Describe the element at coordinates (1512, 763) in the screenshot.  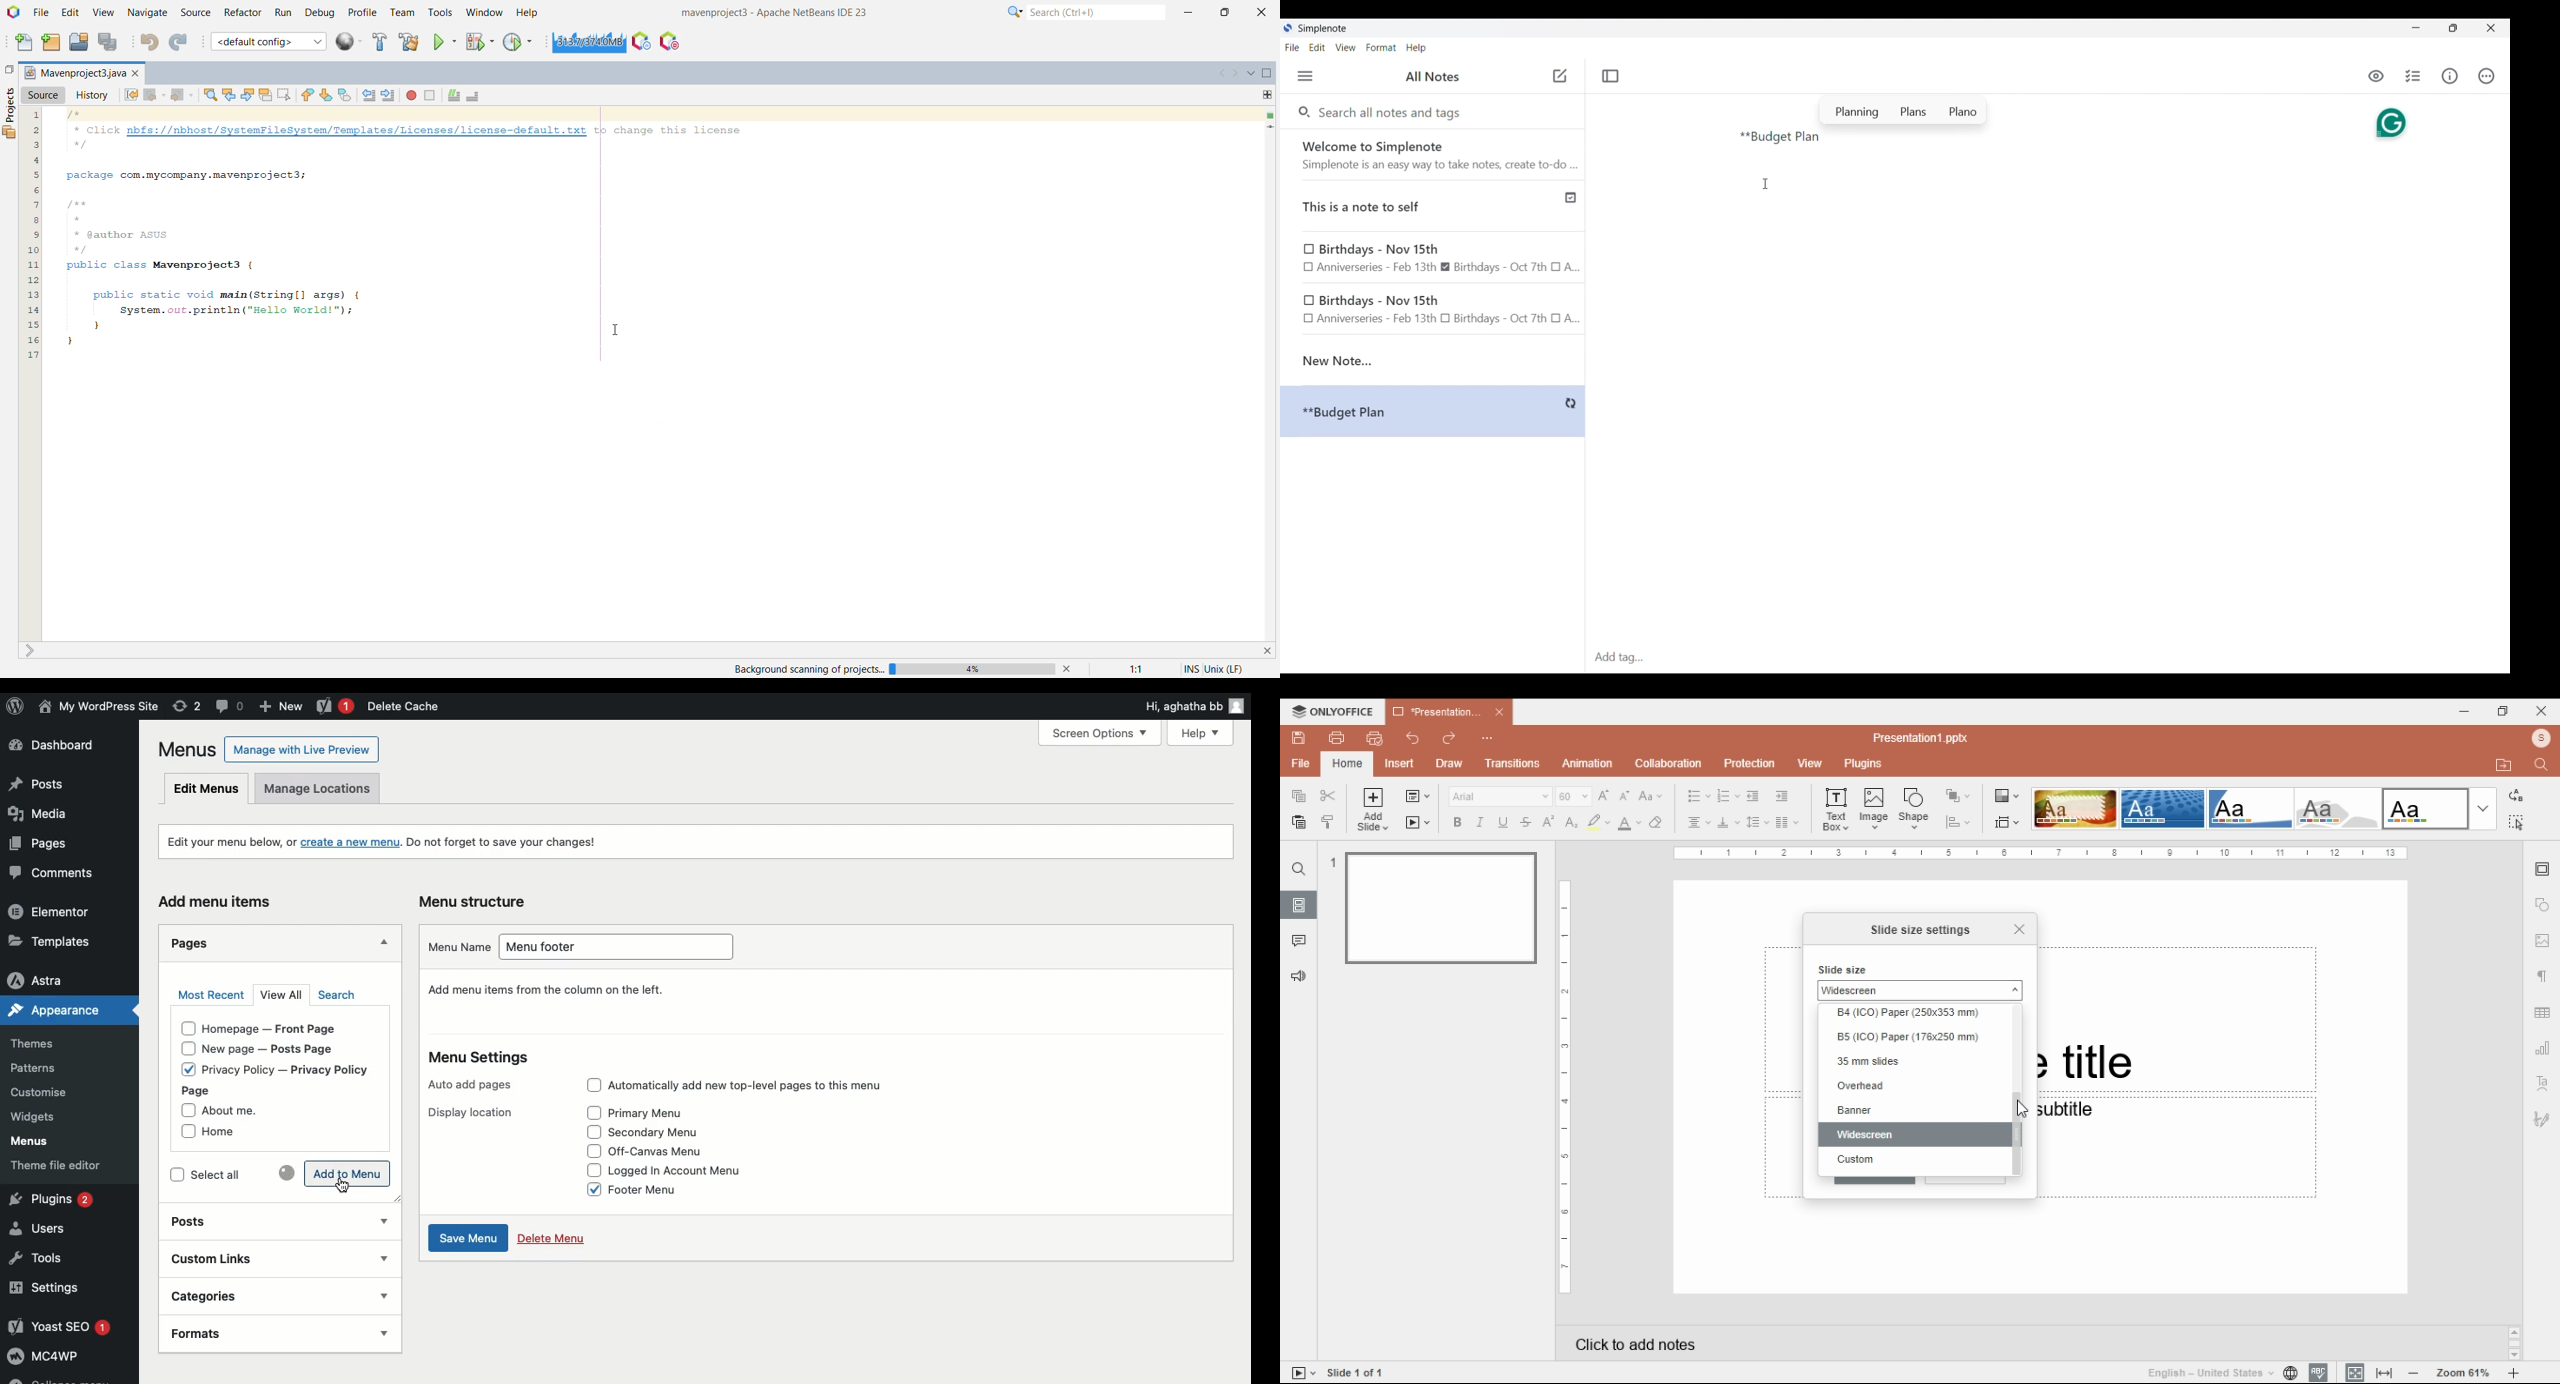
I see `transitions` at that location.